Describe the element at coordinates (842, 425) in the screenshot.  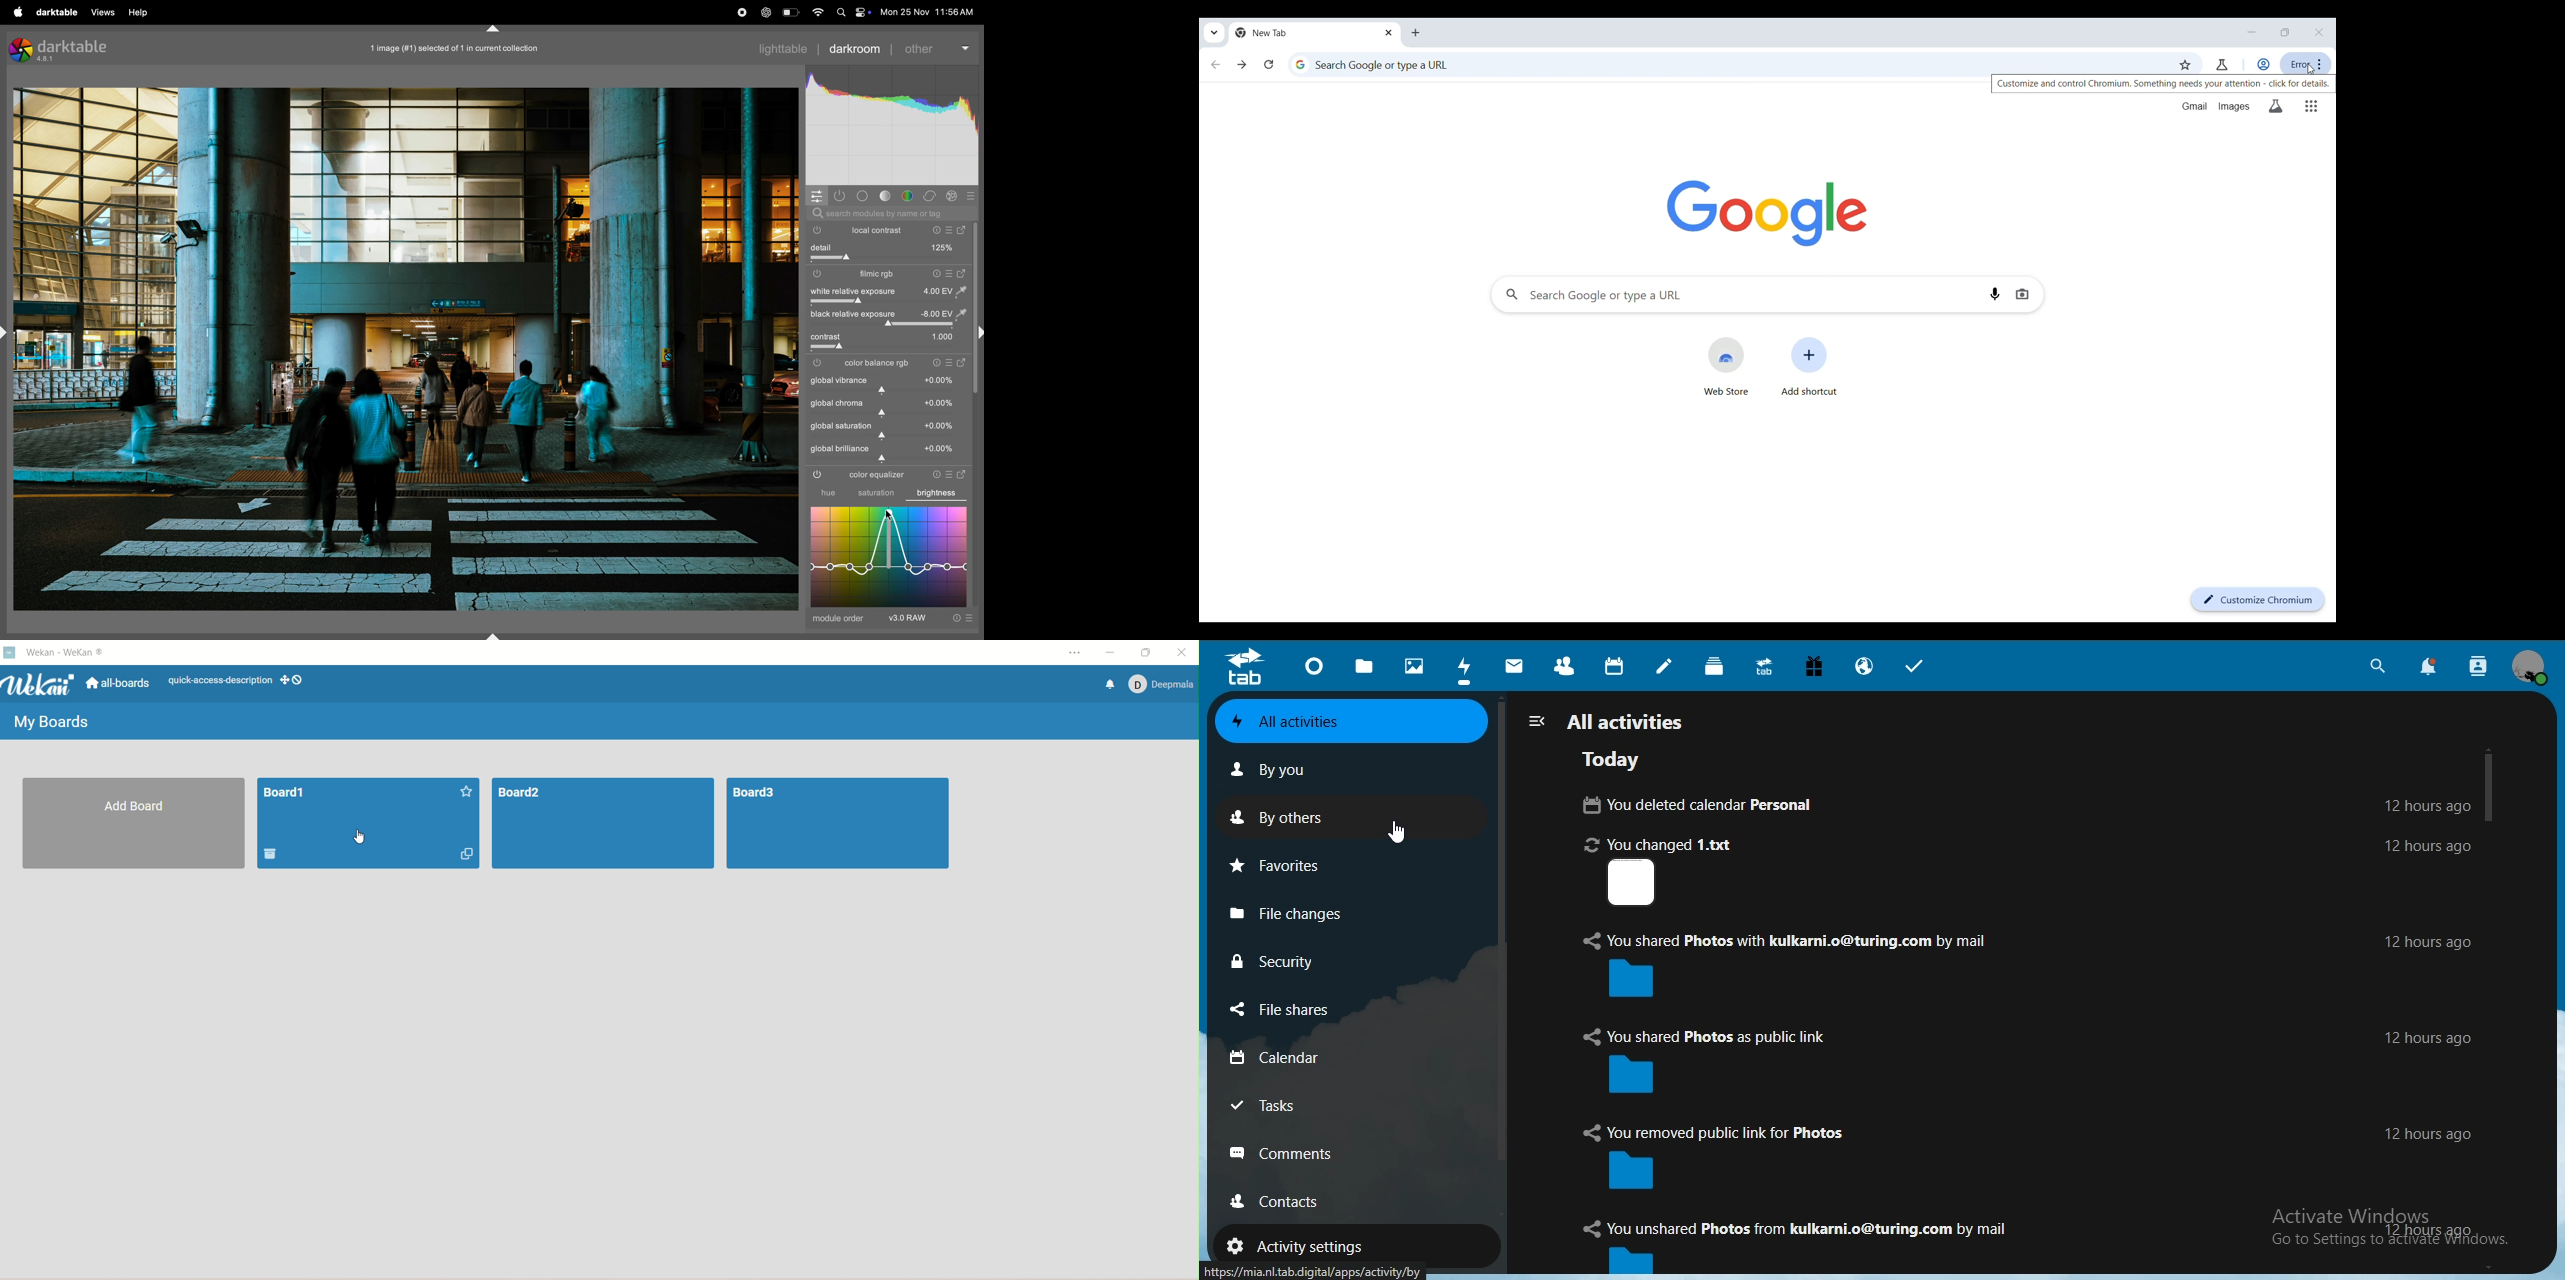
I see `global saturation` at that location.